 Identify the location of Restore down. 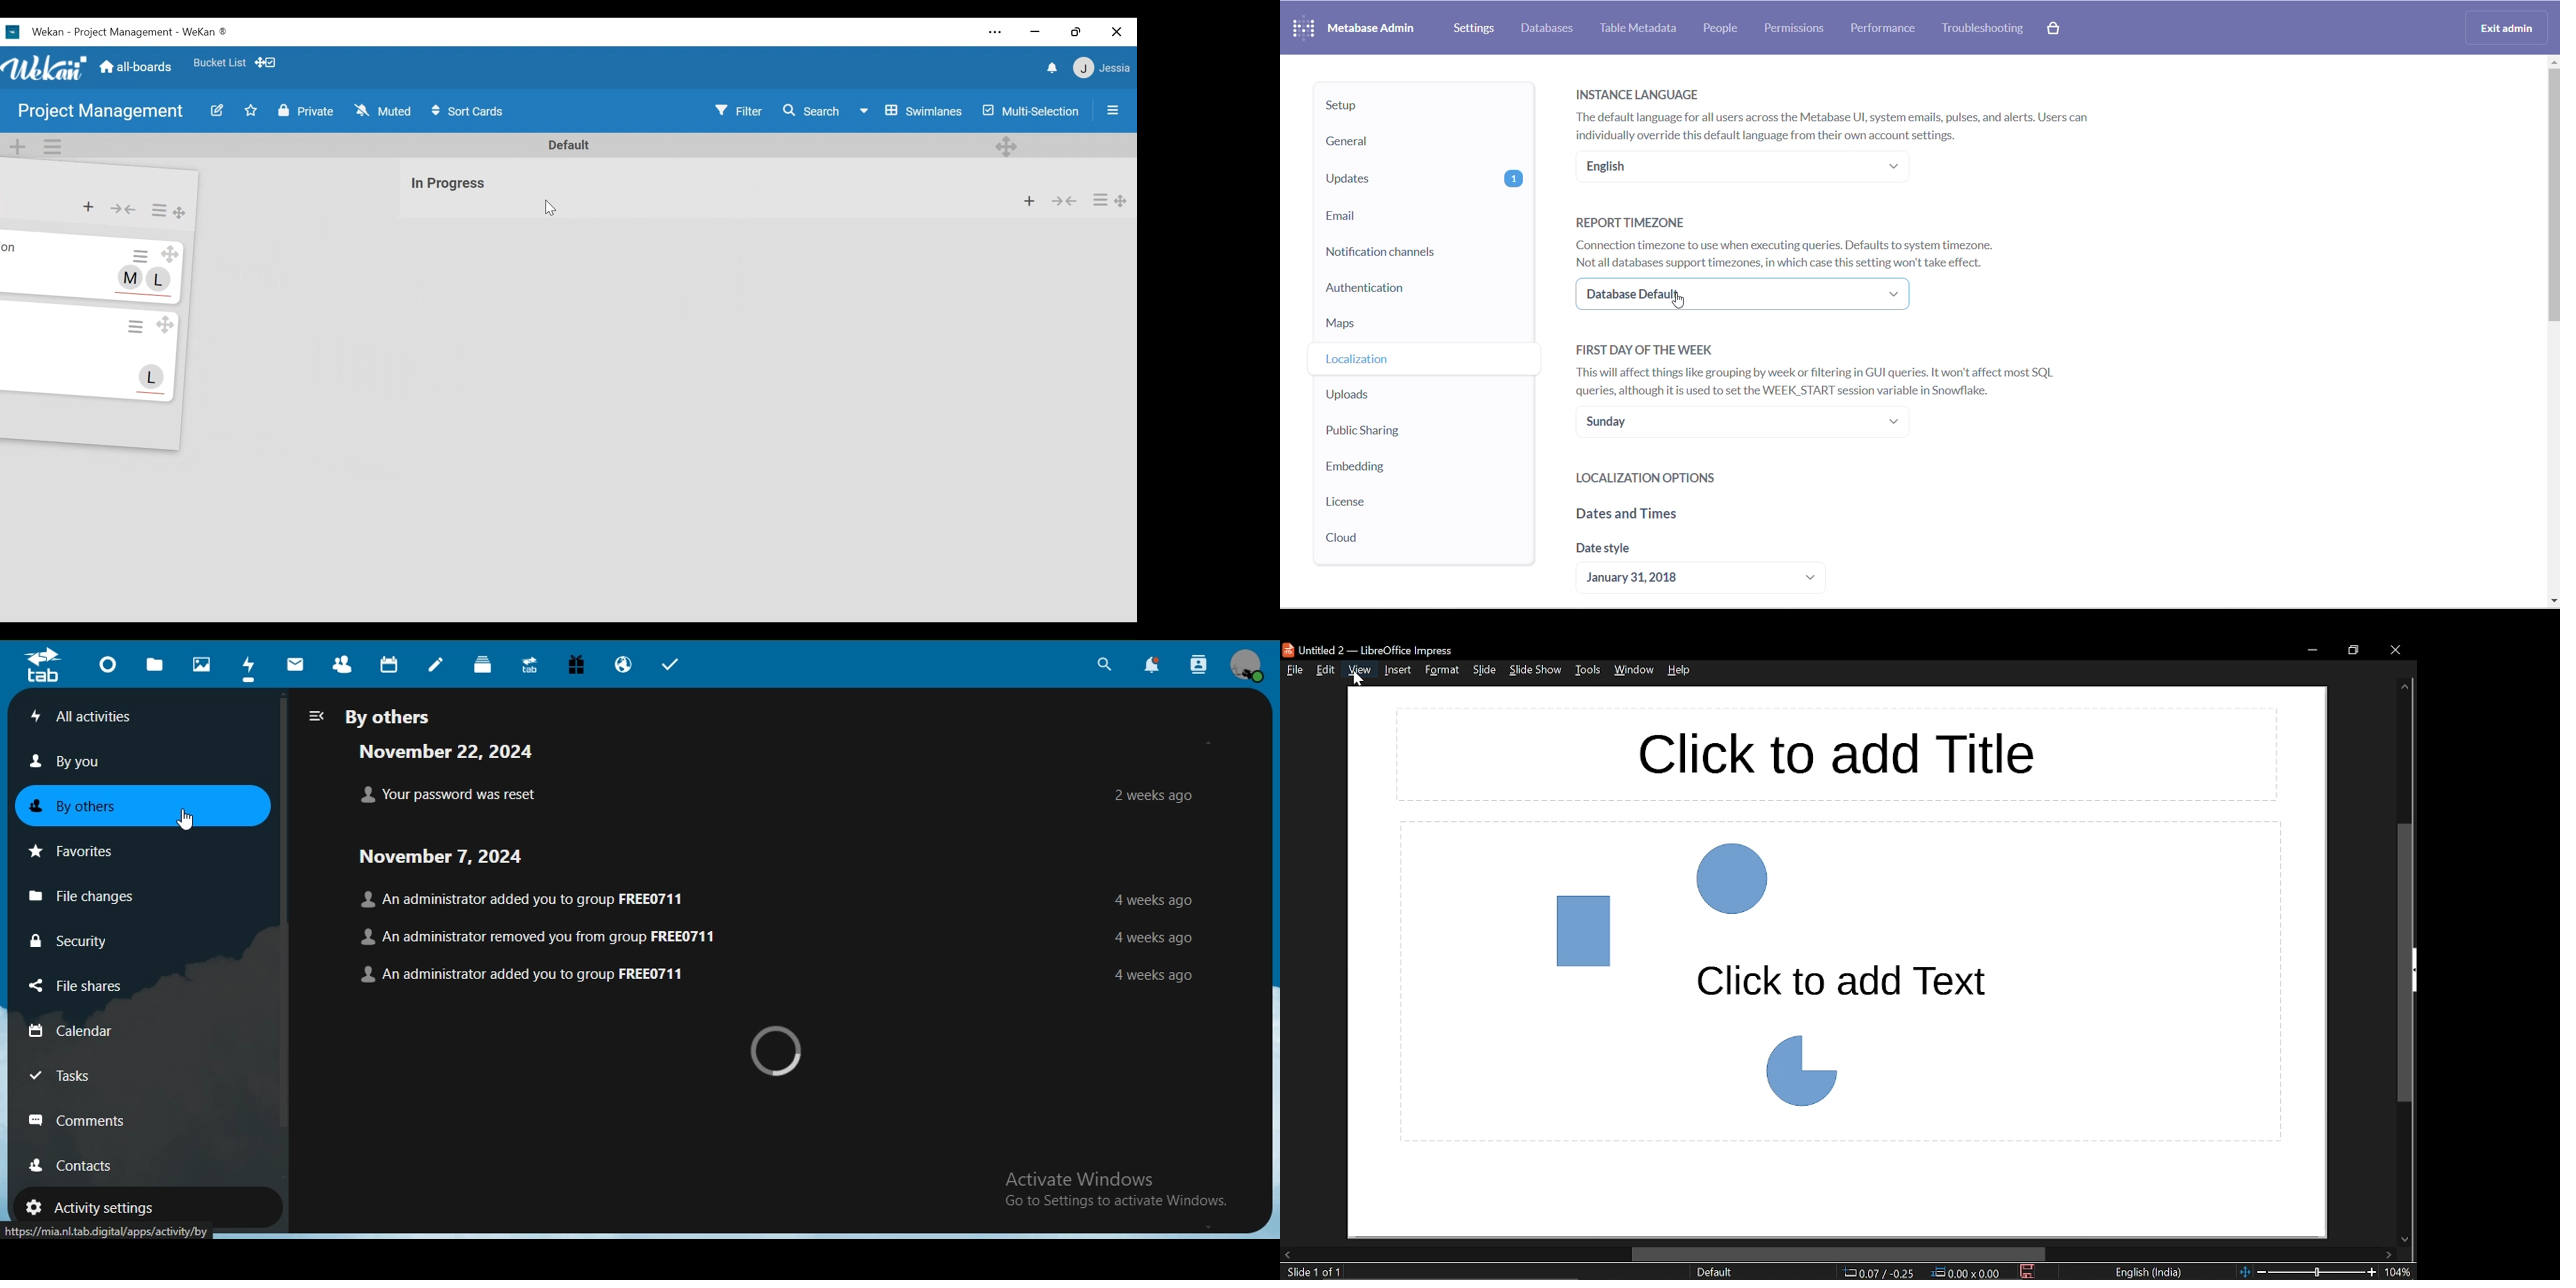
(2356, 652).